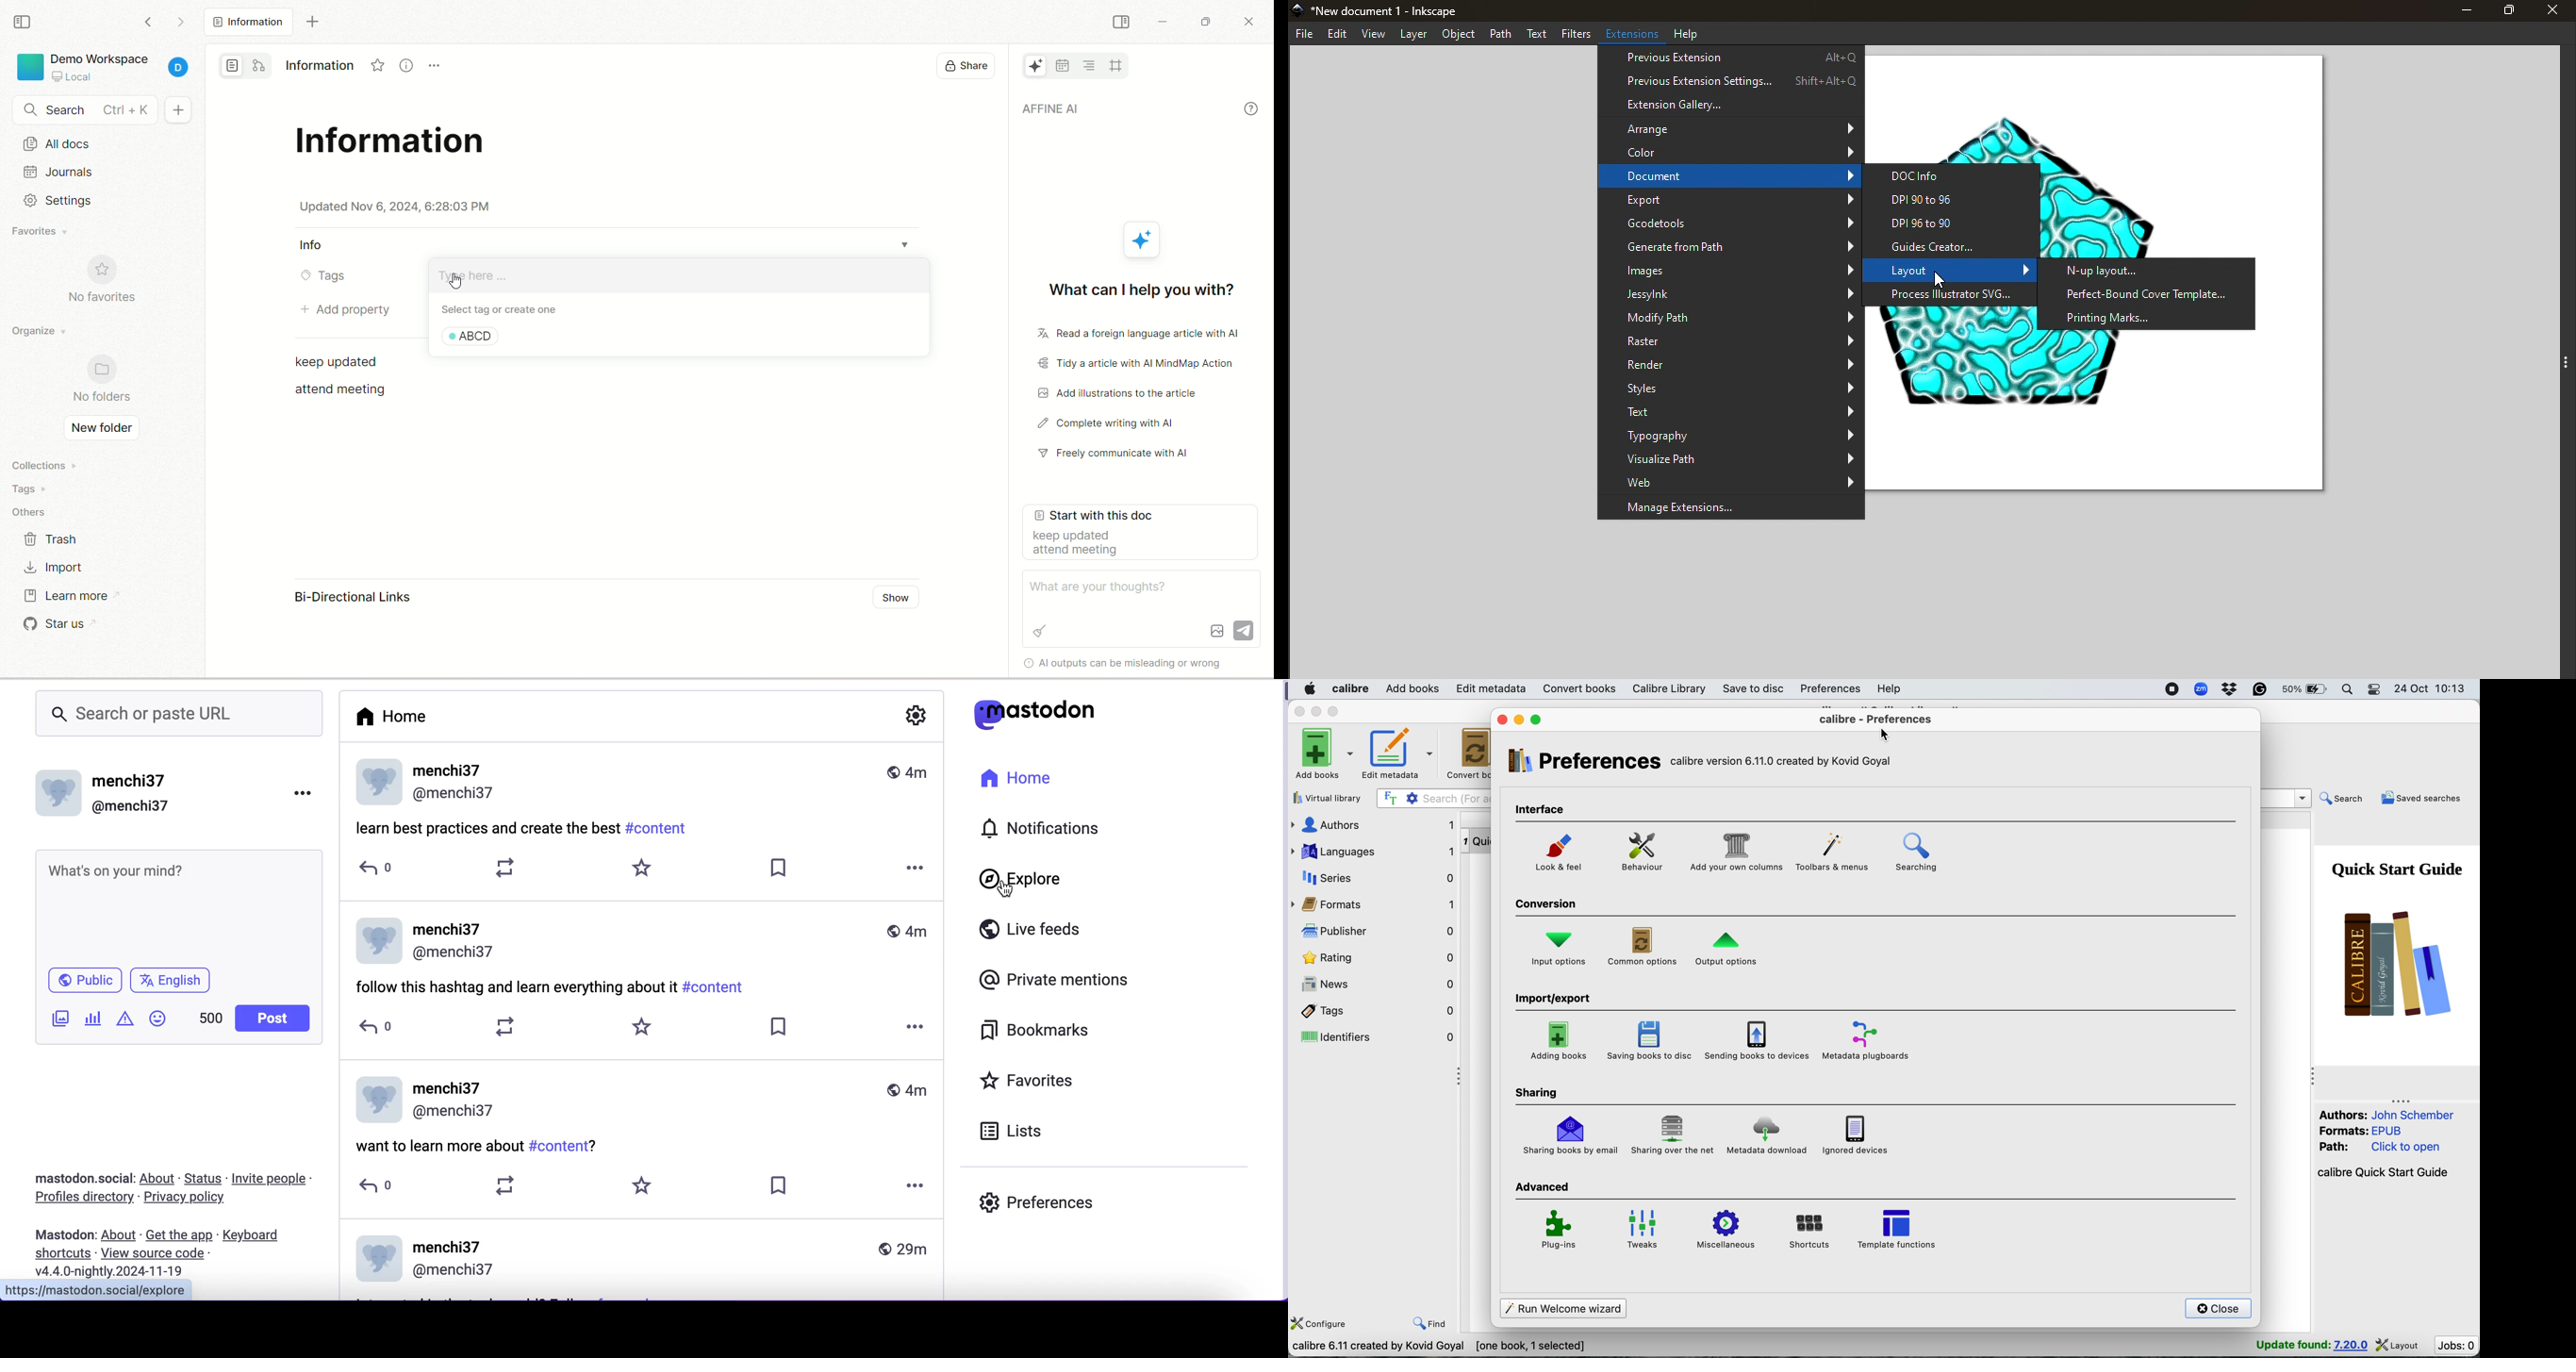  Describe the element at coordinates (1730, 79) in the screenshot. I see `Previous Extension Settings...` at that location.